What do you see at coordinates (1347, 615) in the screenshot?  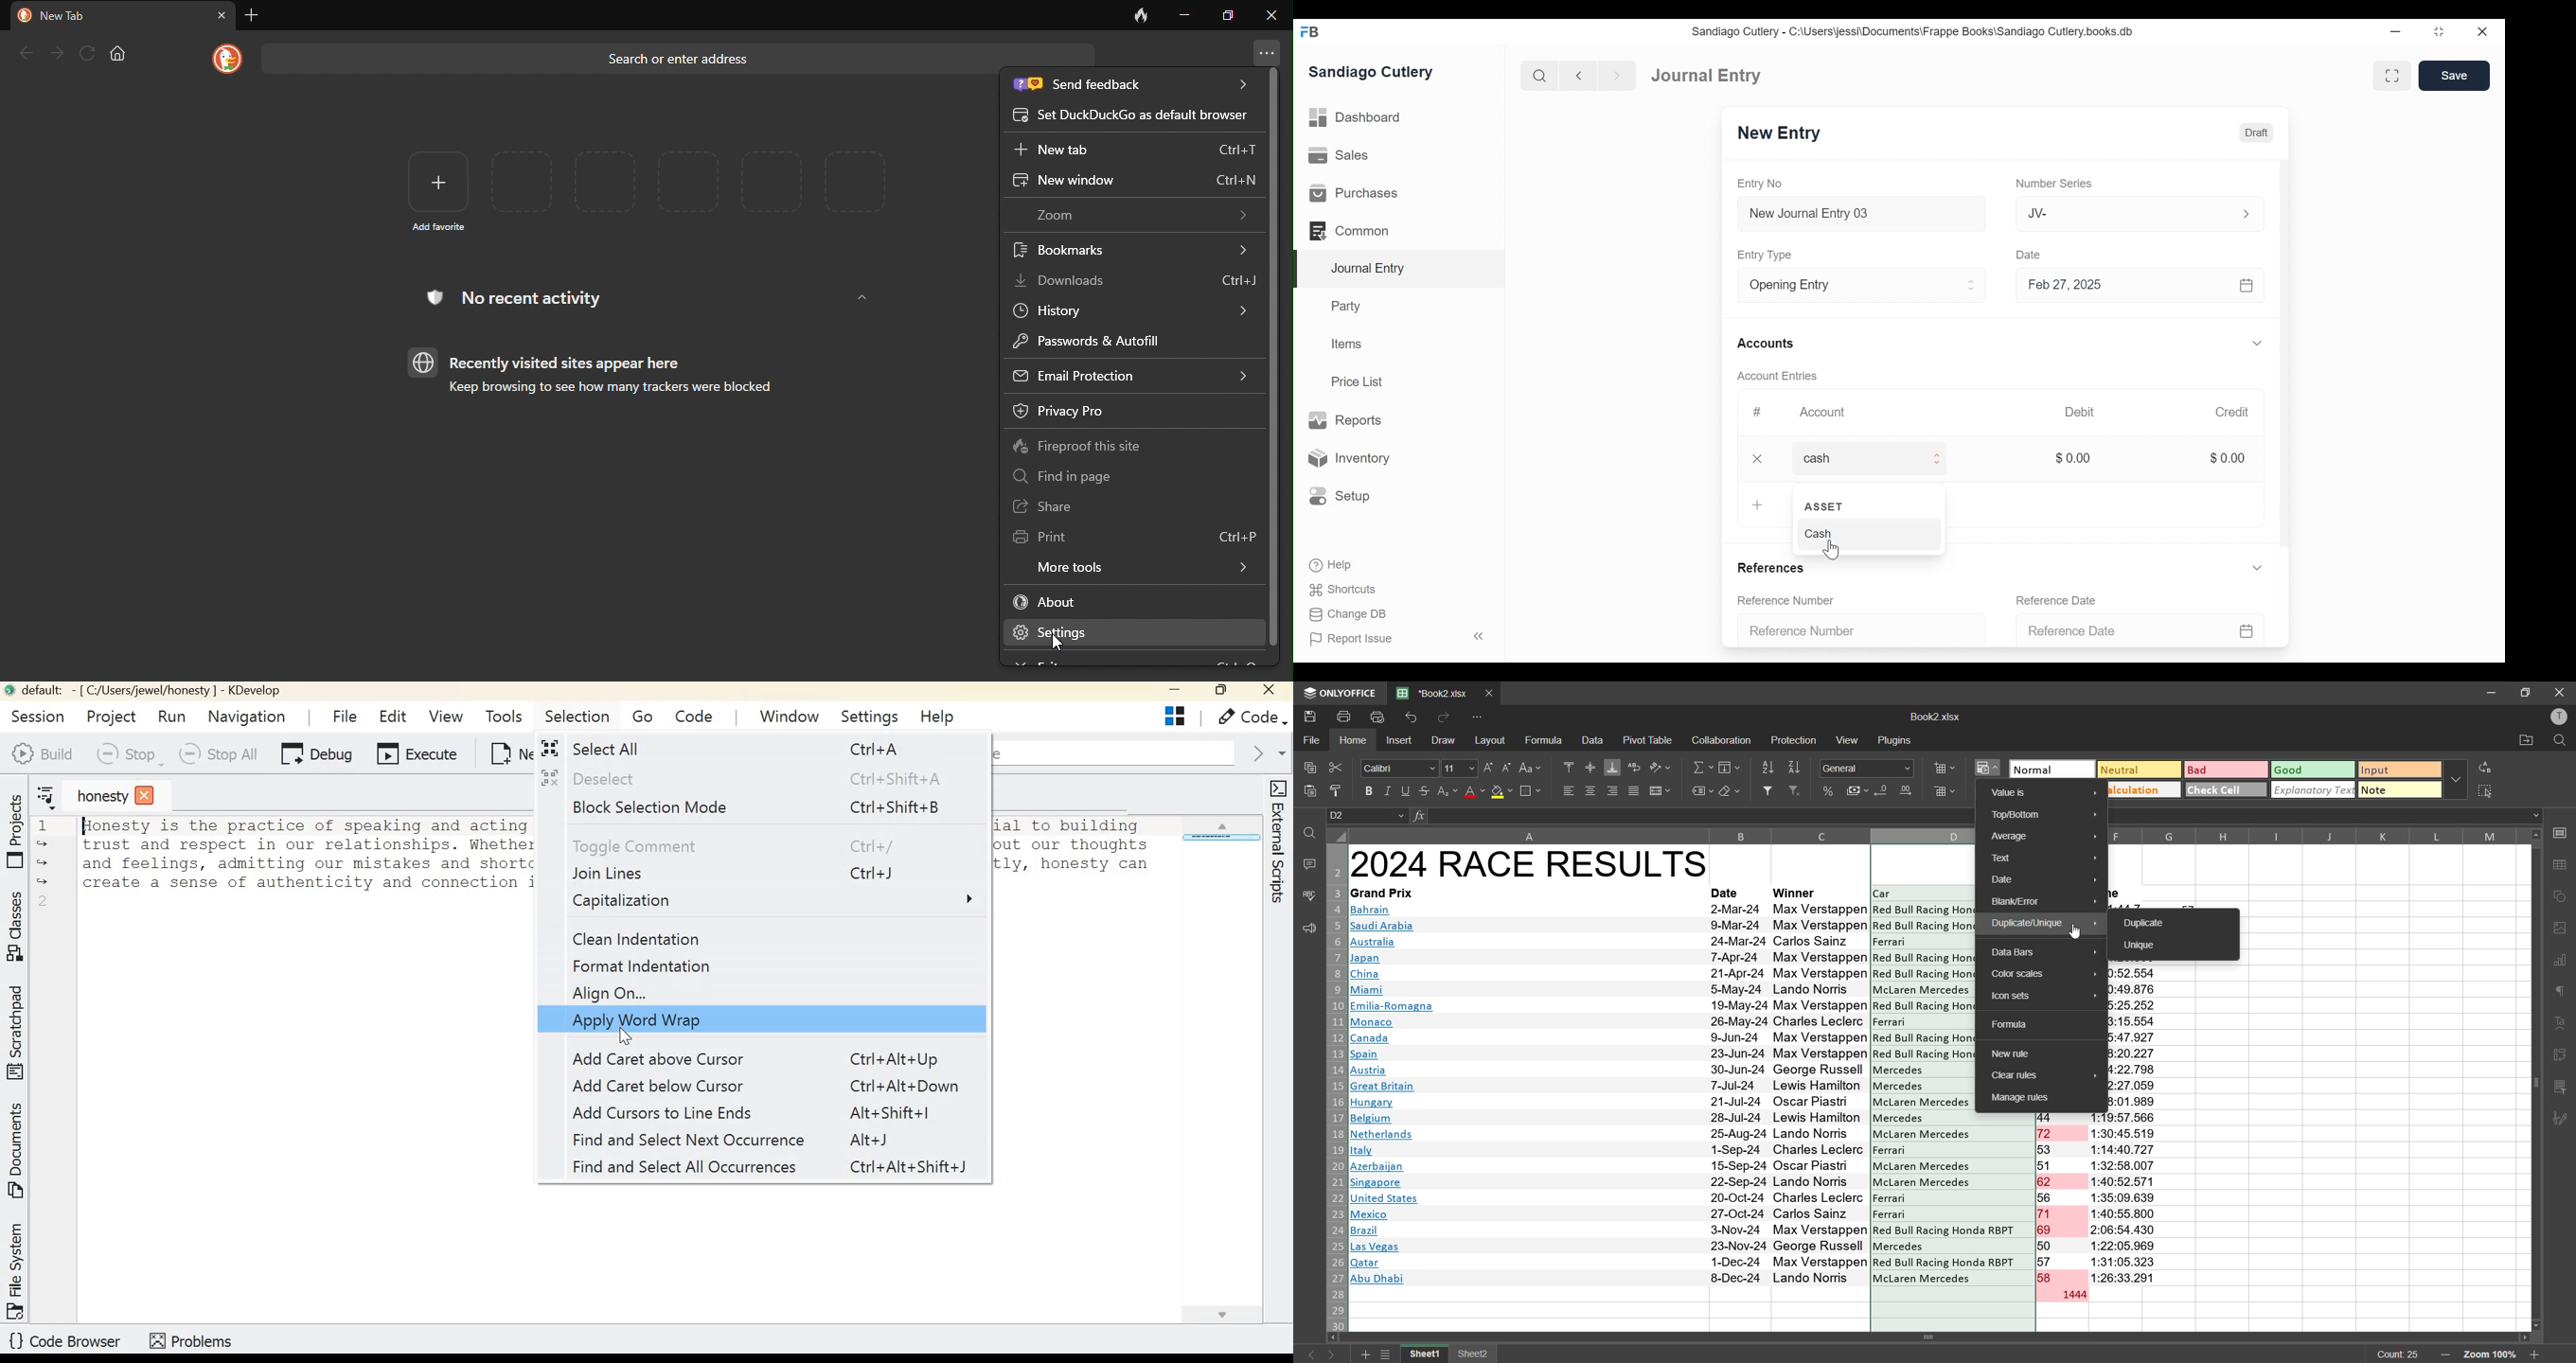 I see `Change DB` at bounding box center [1347, 615].